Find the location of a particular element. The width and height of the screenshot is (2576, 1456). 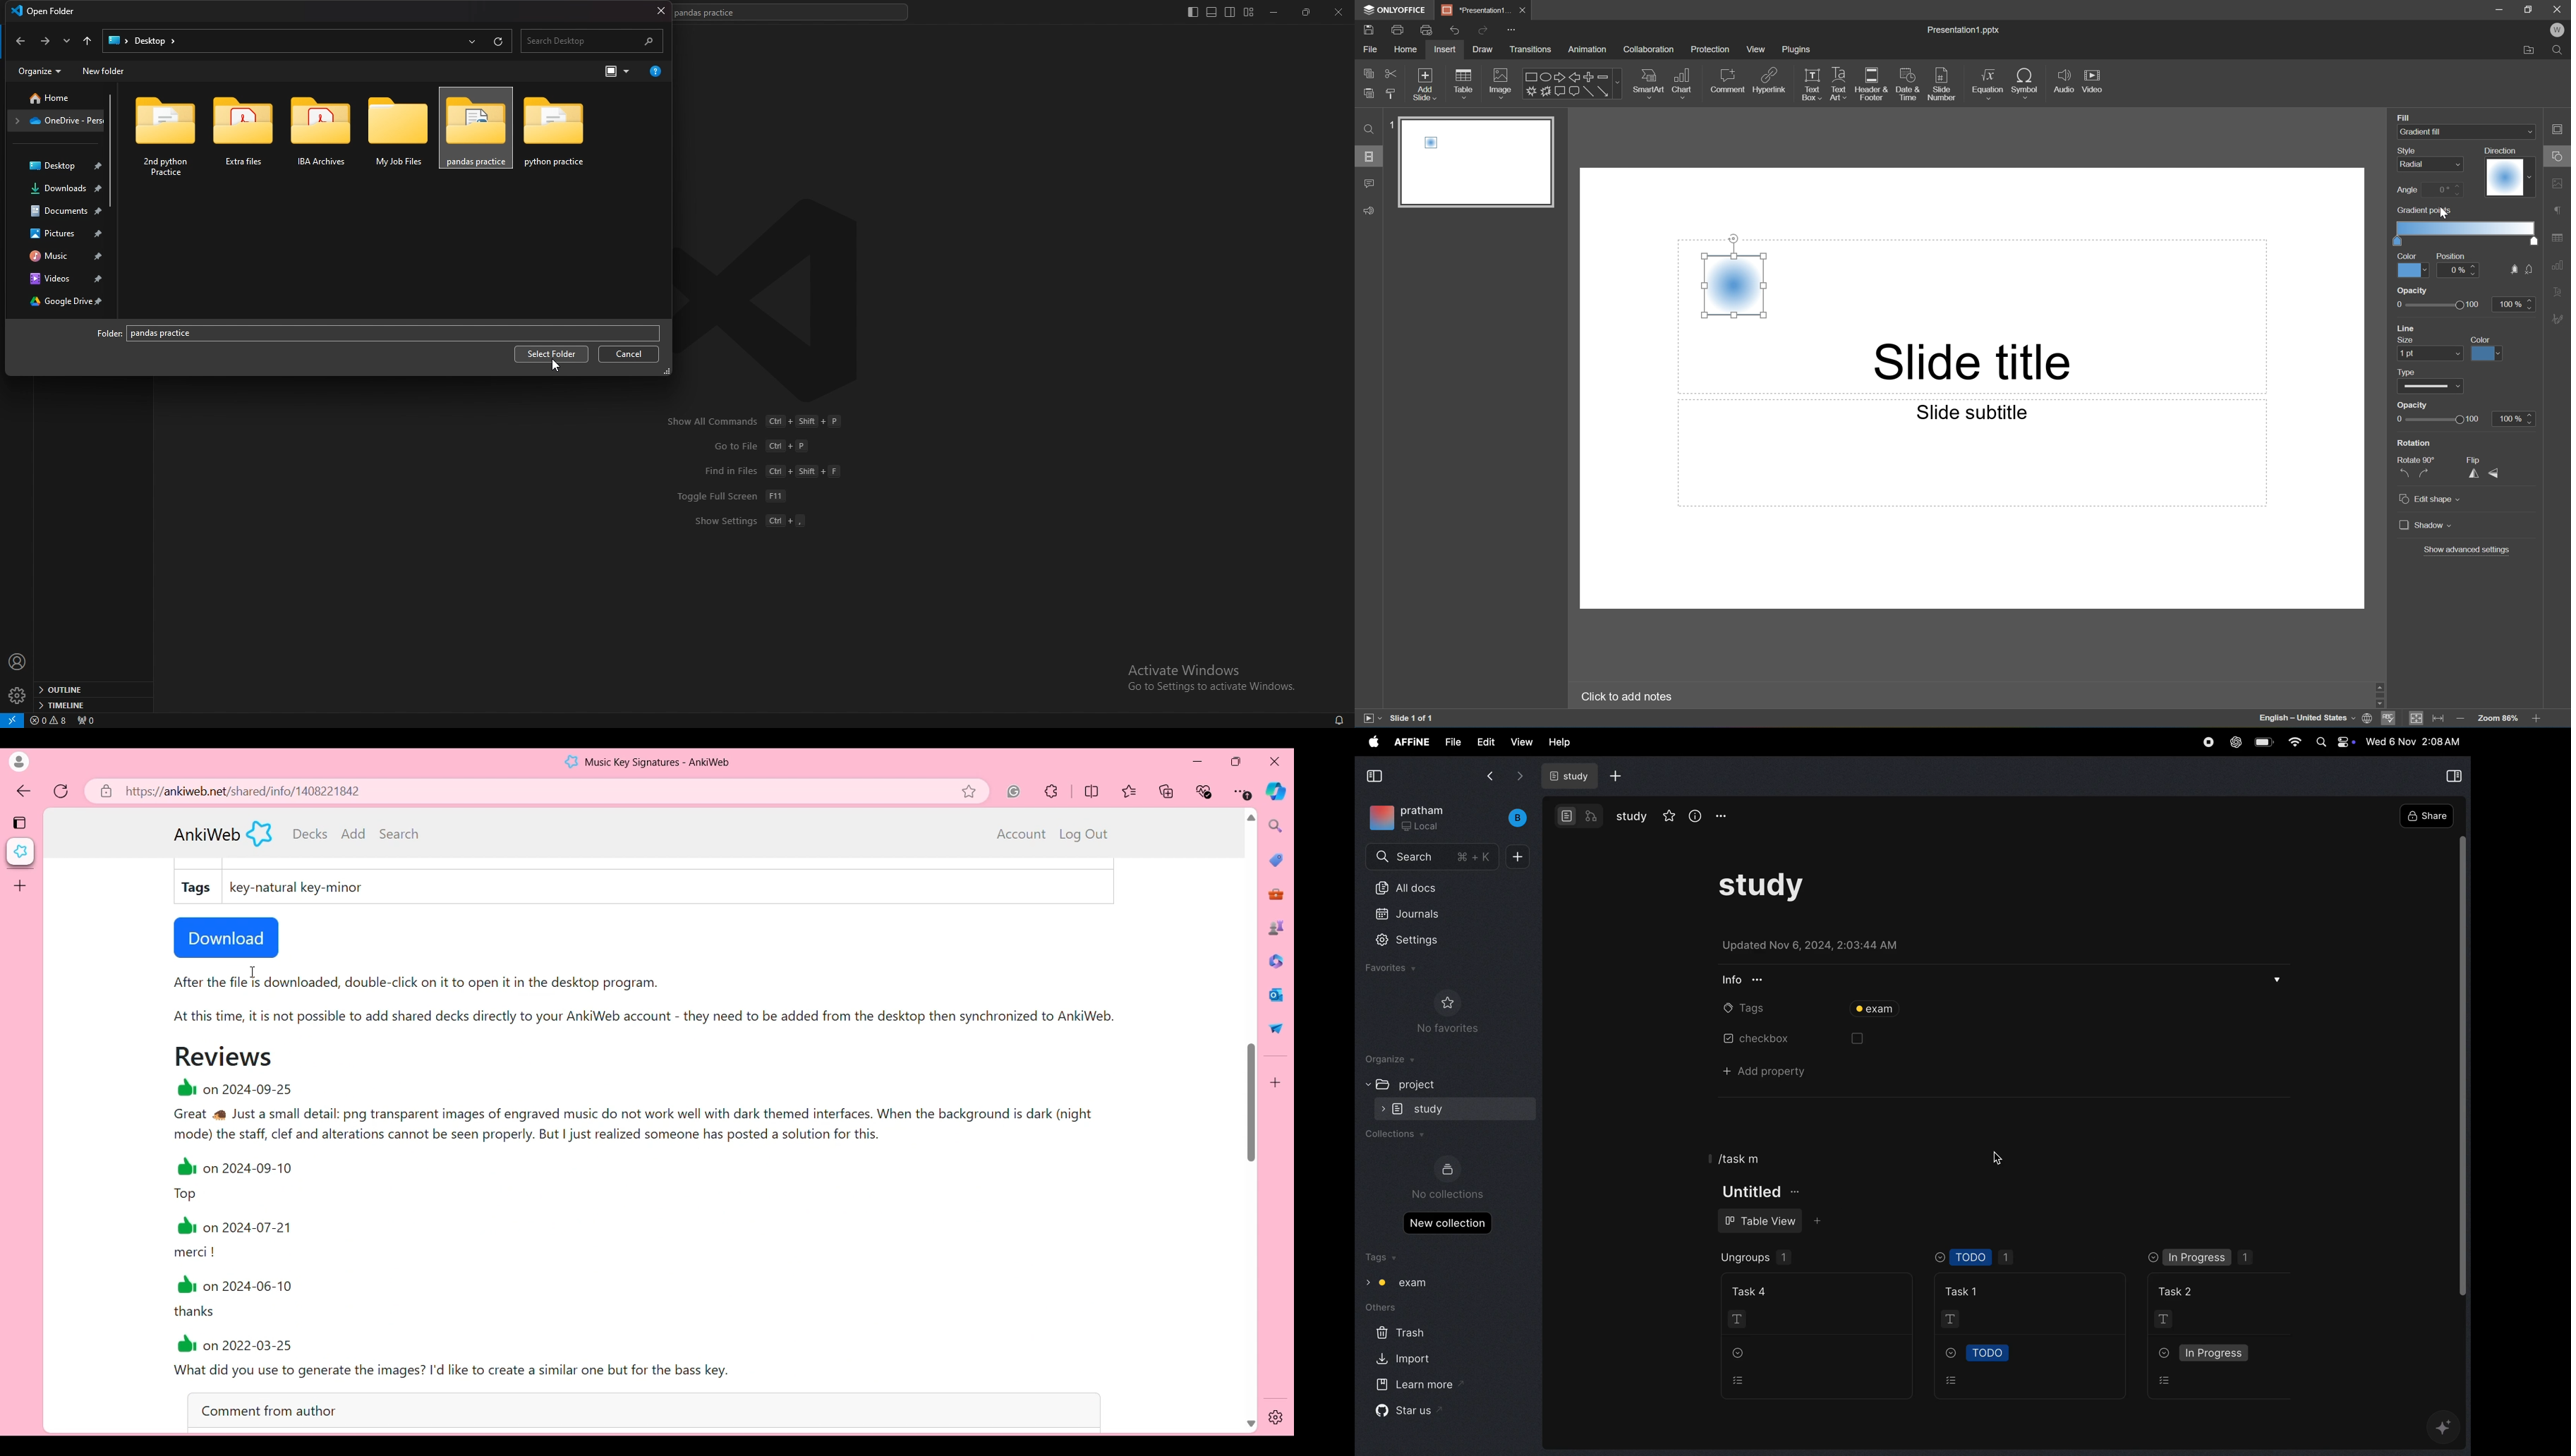

 is located at coordinates (1559, 90).